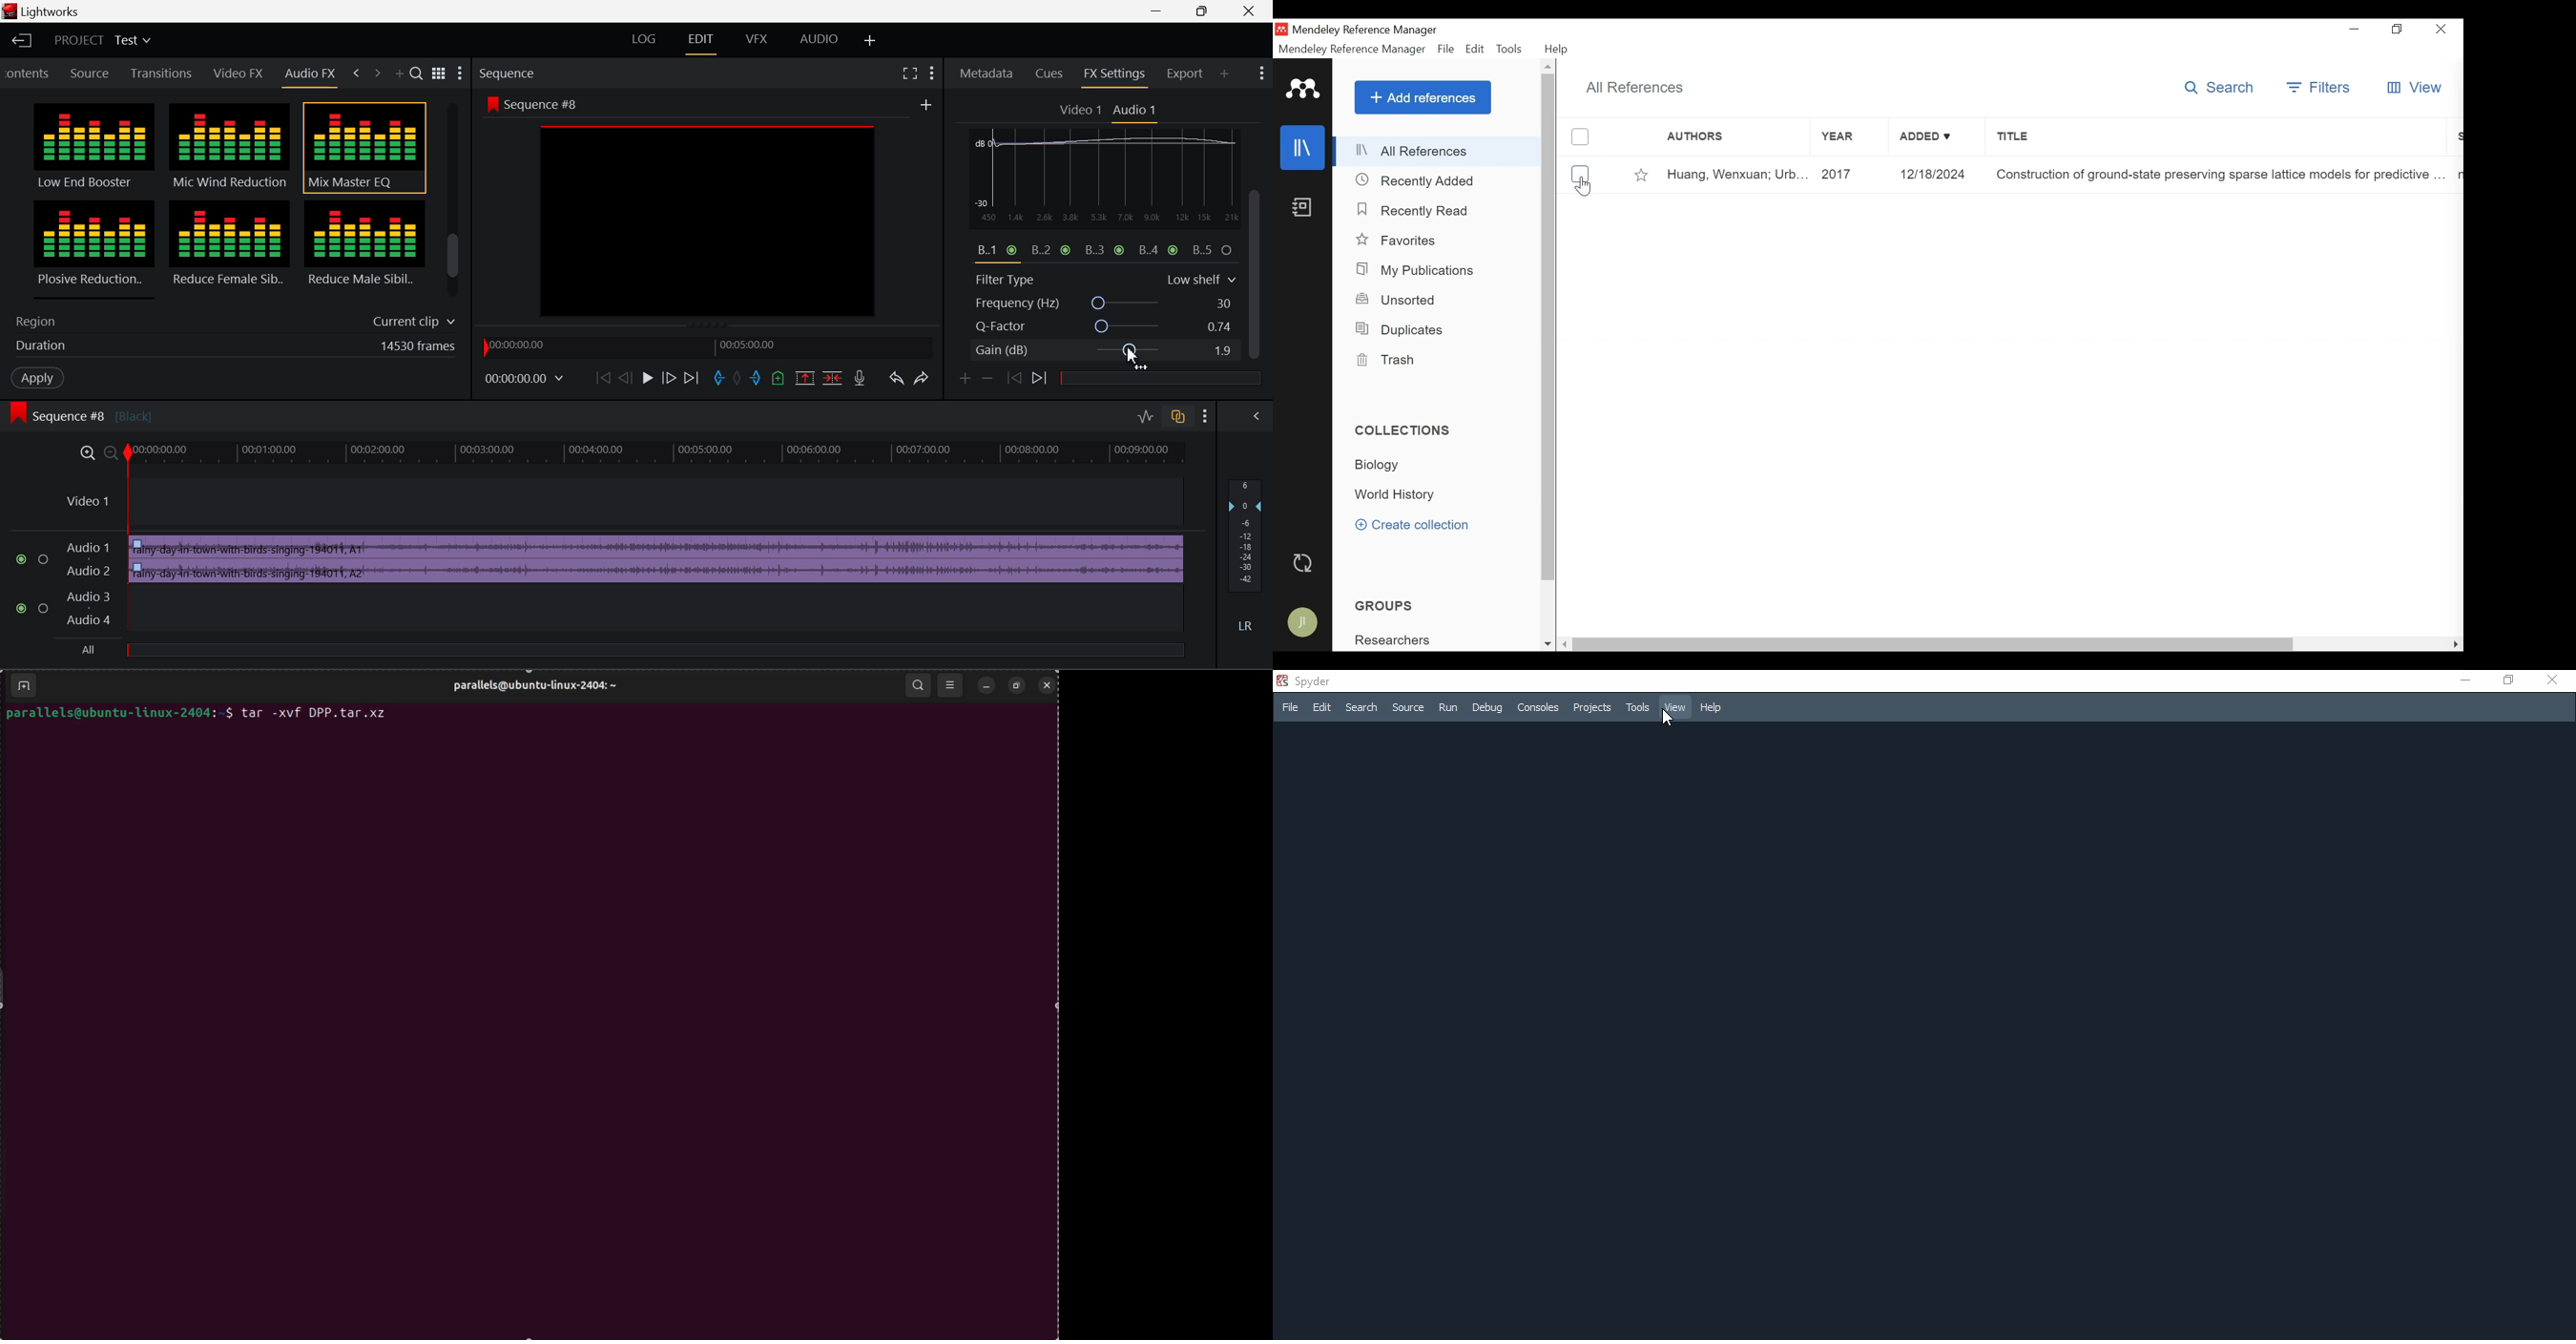 This screenshot has height=1344, width=2576. Describe the element at coordinates (859, 379) in the screenshot. I see `Record Voiceover` at that location.